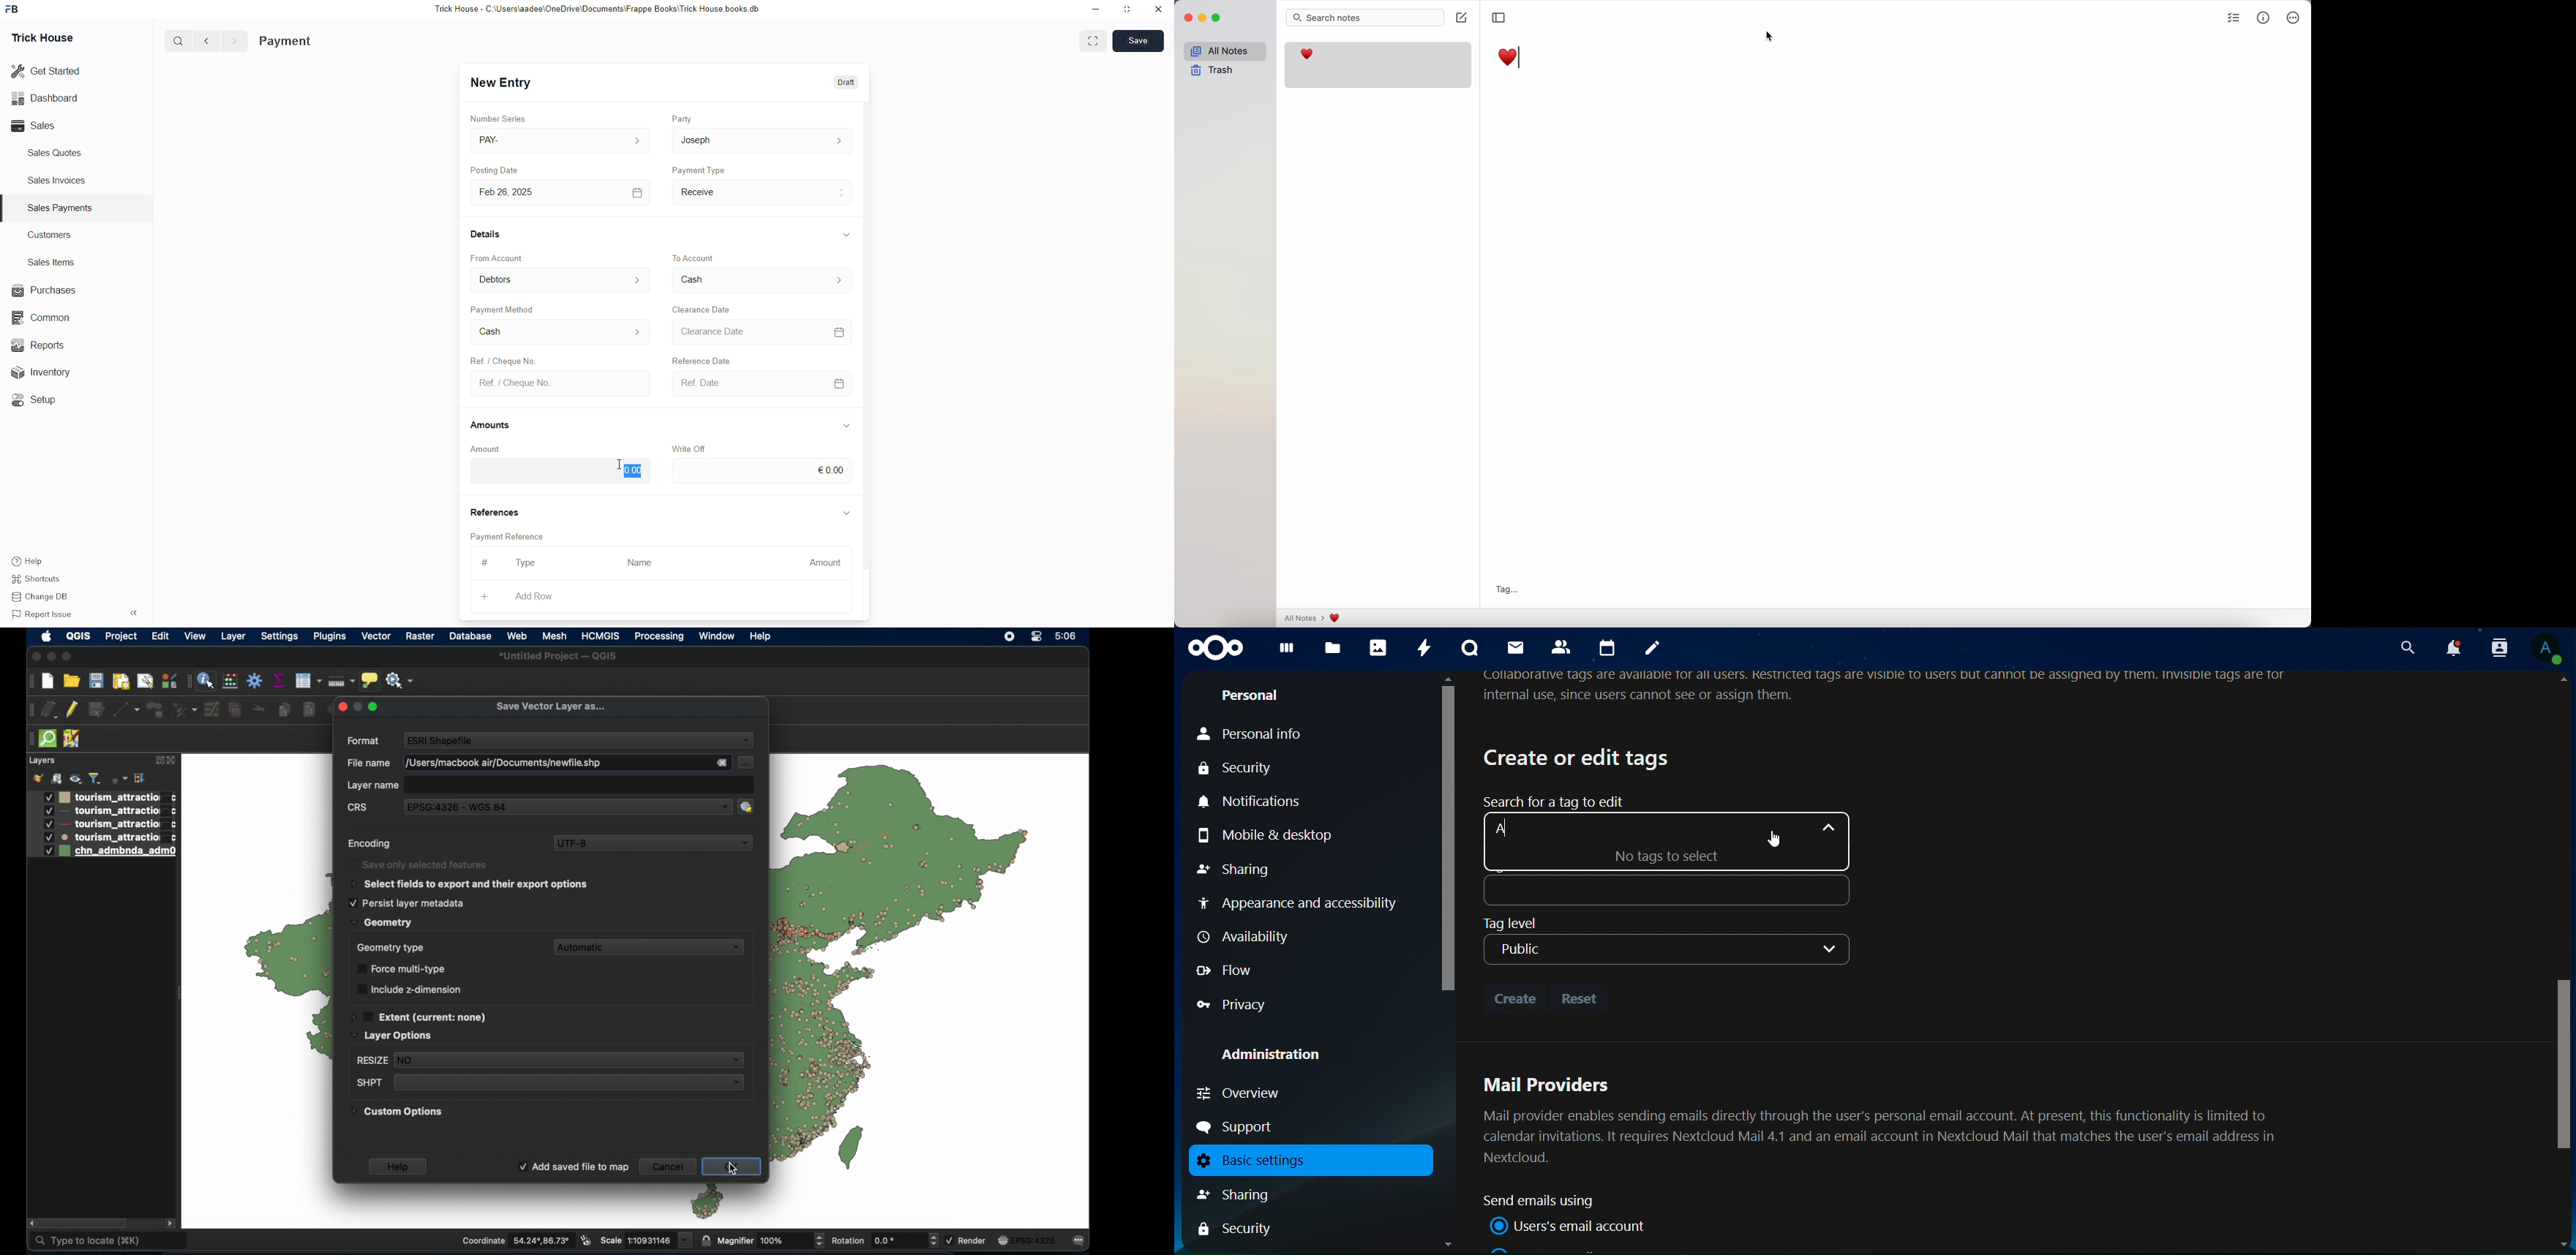  Describe the element at coordinates (563, 384) in the screenshot. I see `Ref. / Cheque No.` at that location.